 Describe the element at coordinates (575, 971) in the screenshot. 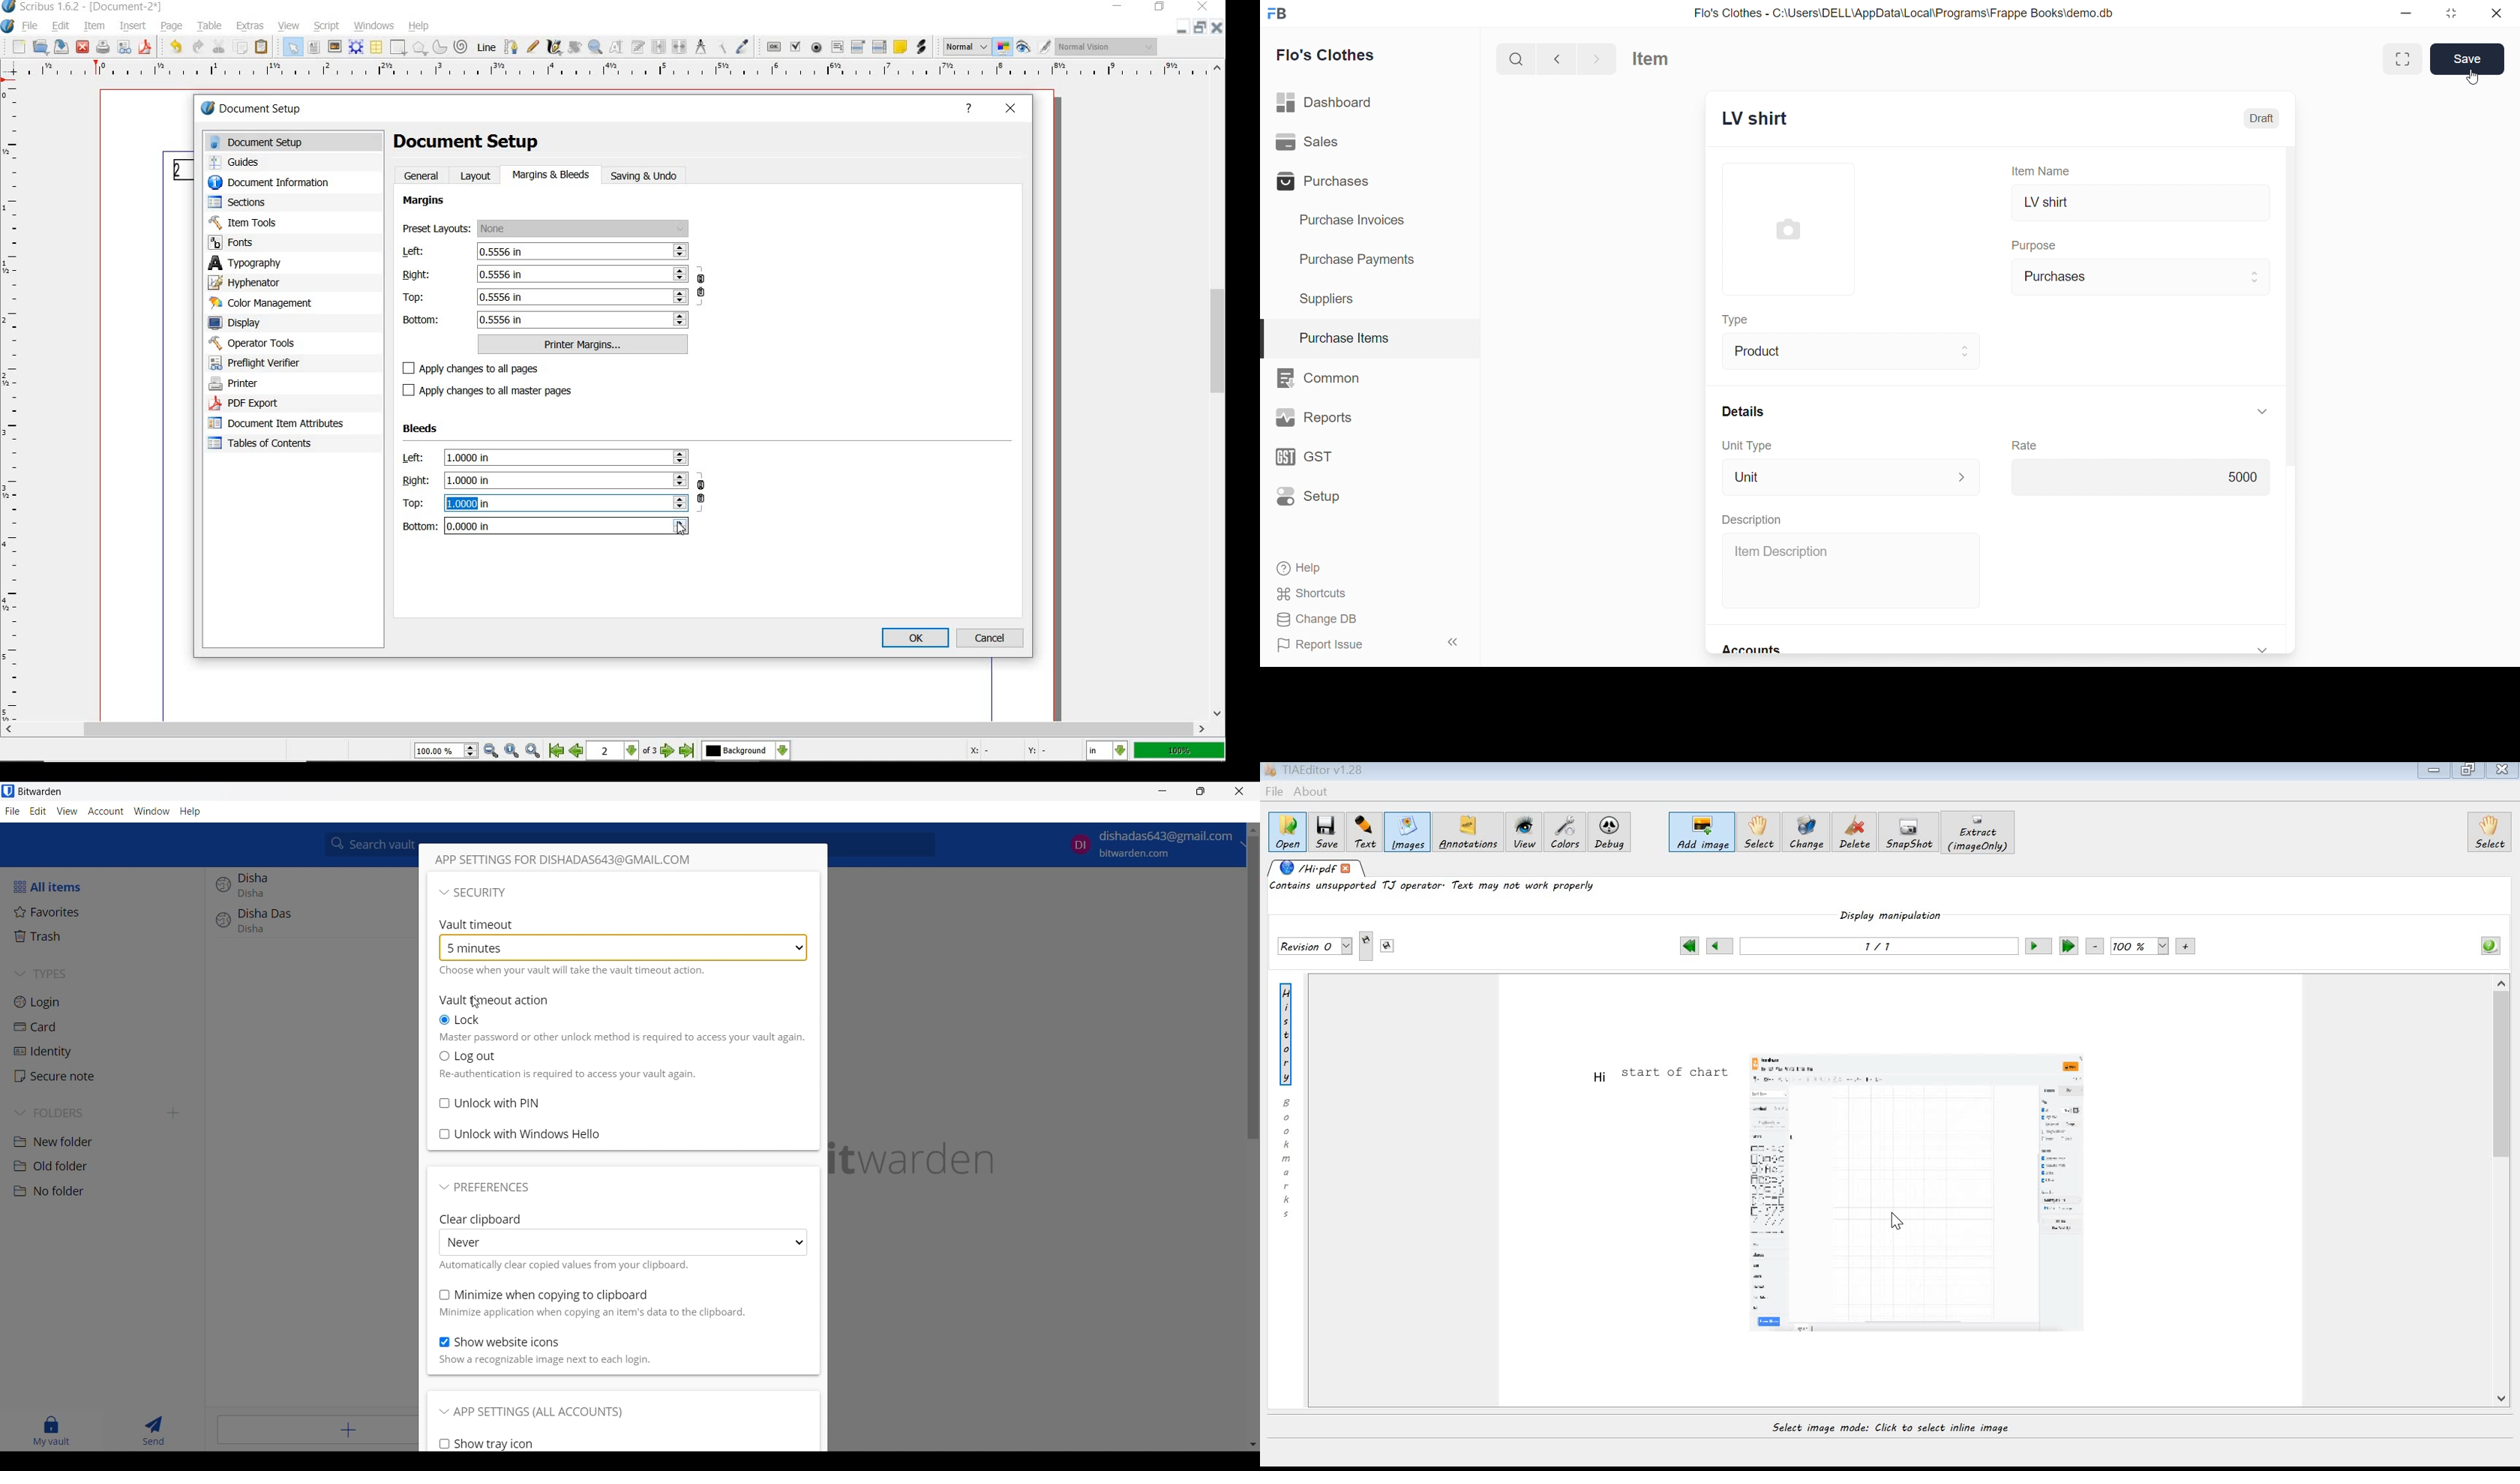

I see `Description of vault timeout` at that location.